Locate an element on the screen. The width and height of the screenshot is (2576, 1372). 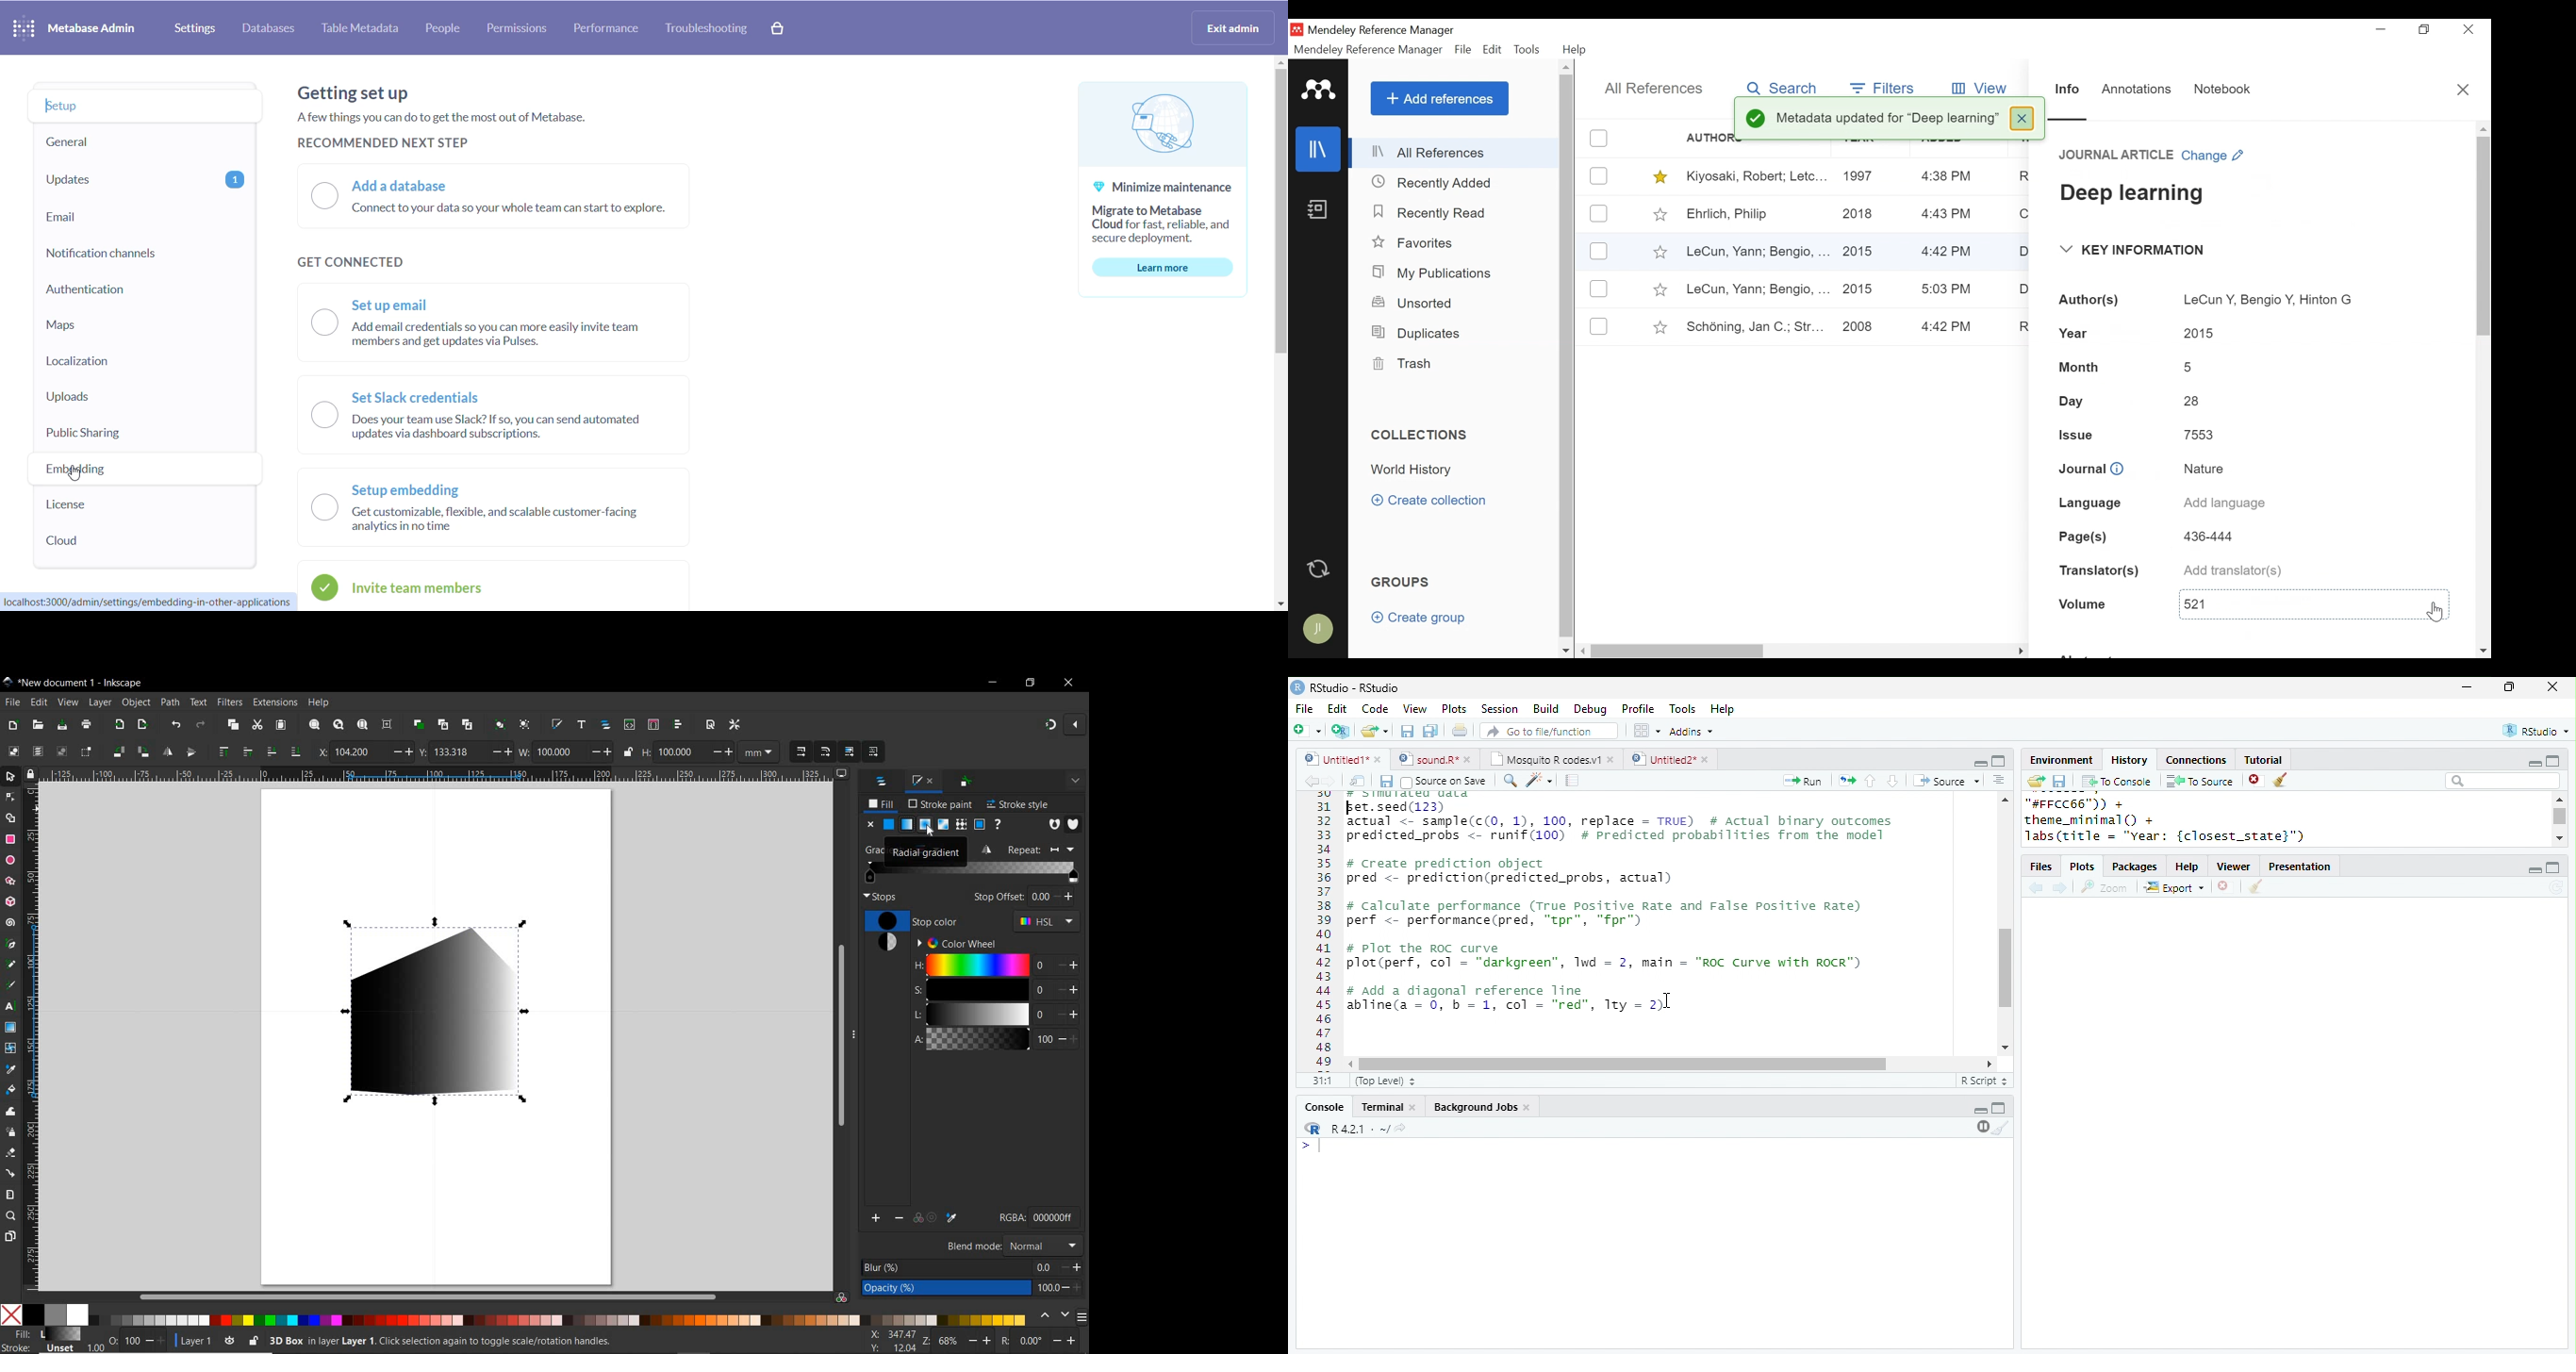
Code is located at coordinates (1375, 708).